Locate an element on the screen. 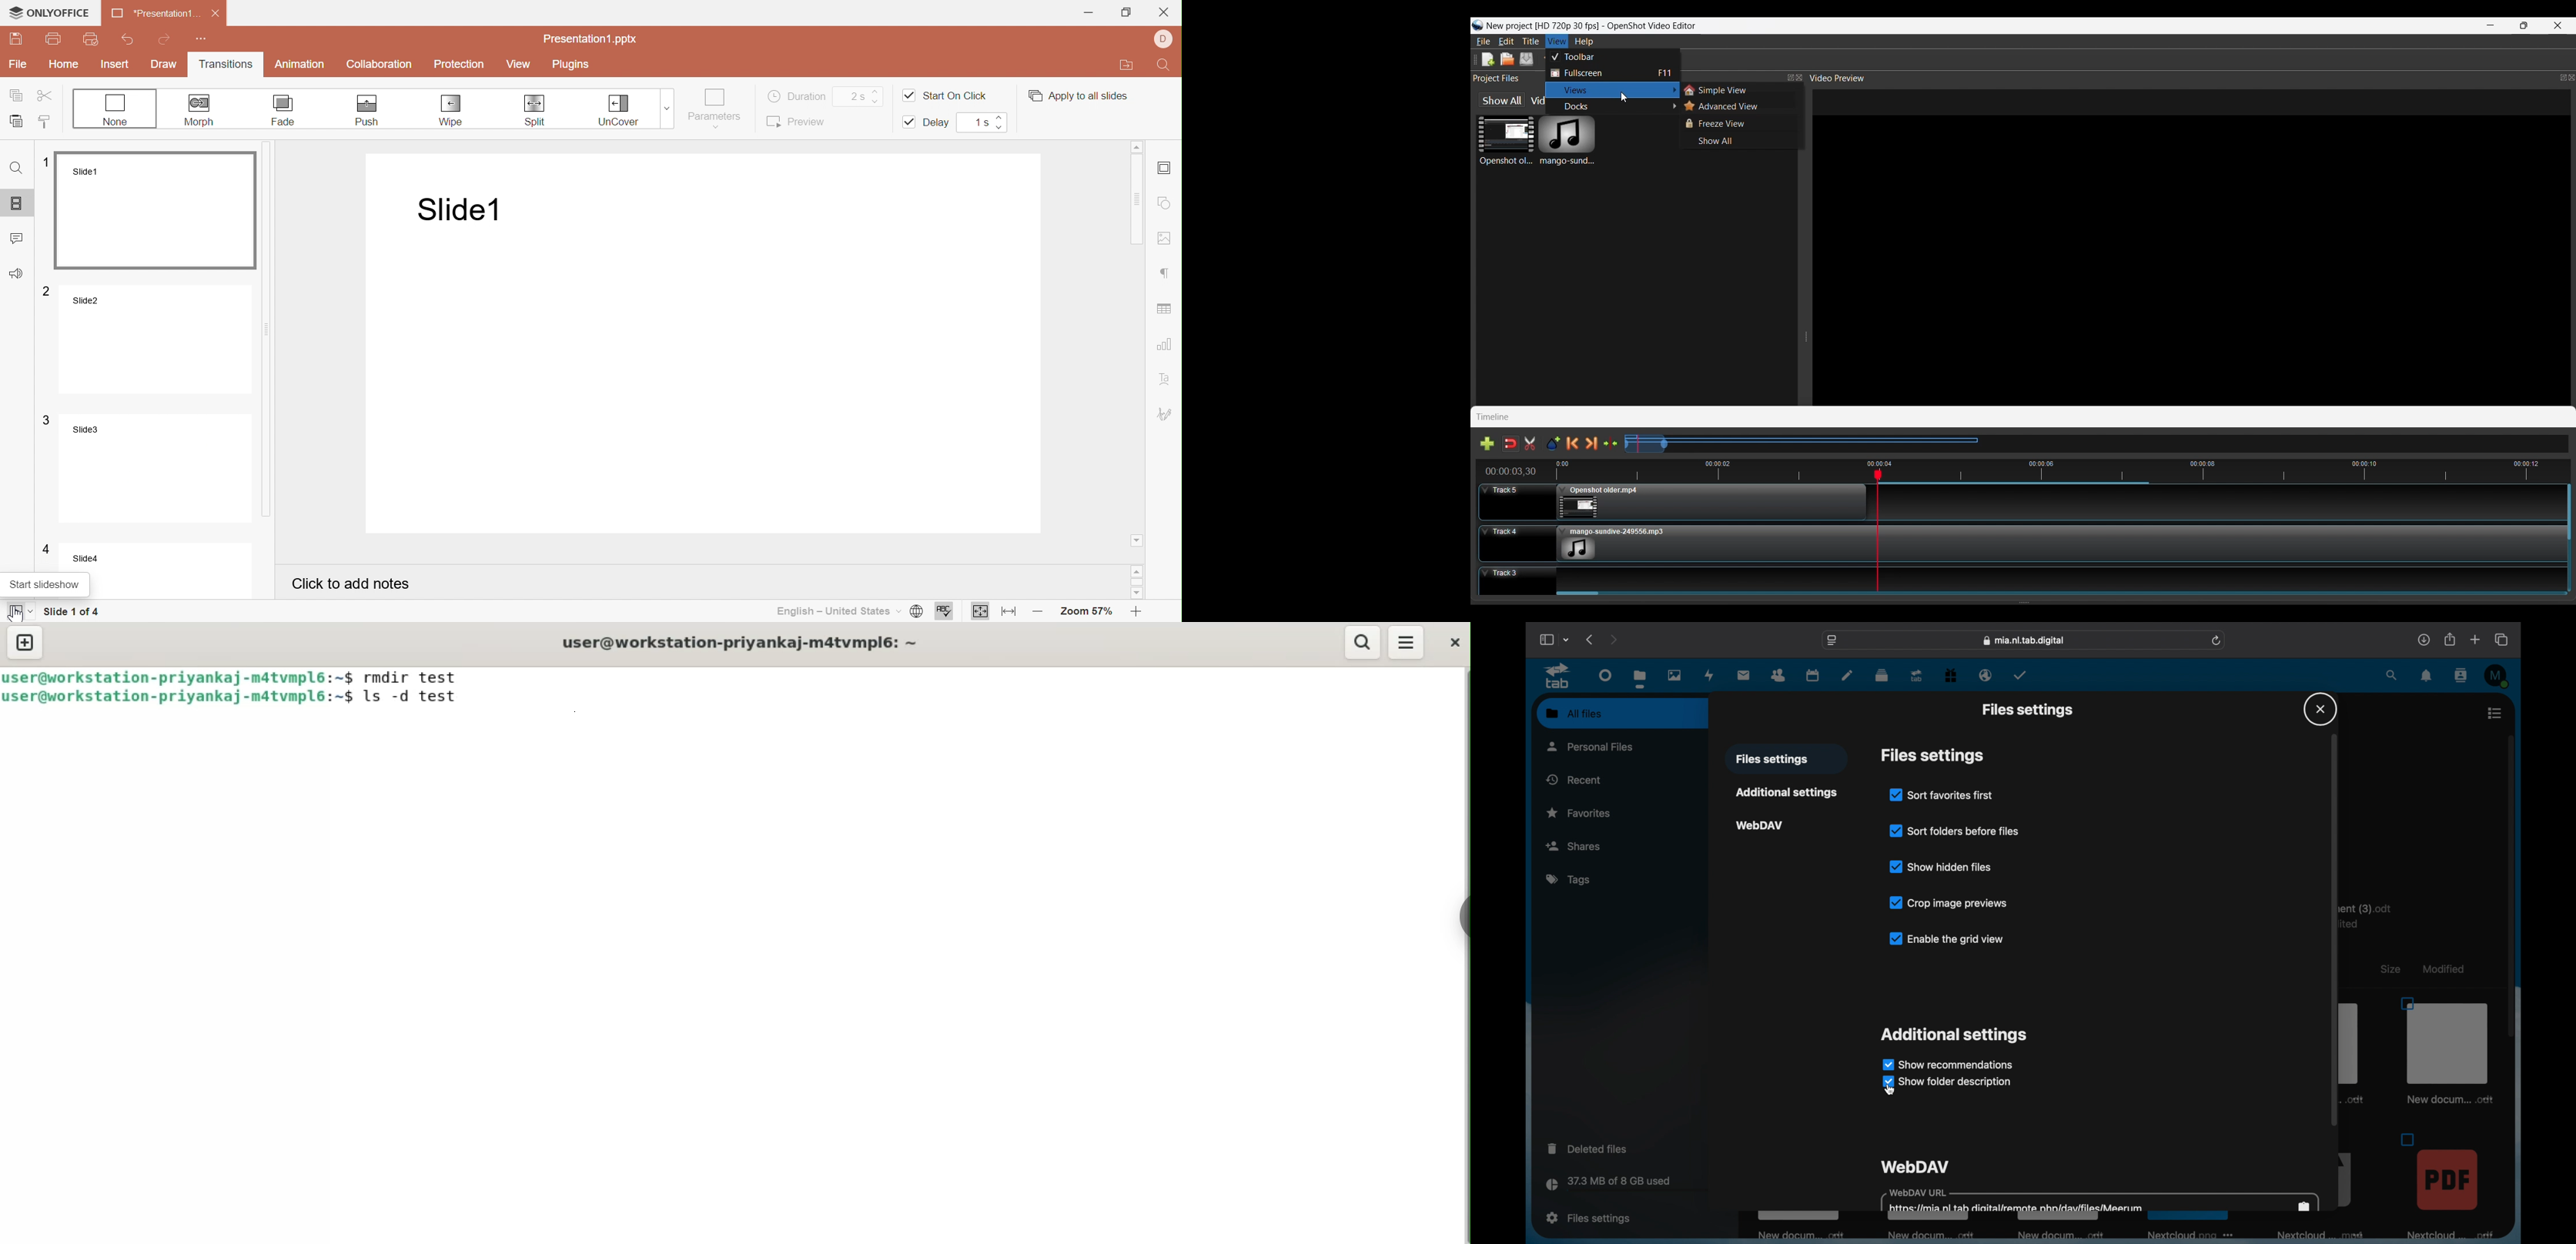 The image size is (2576, 1260). Logo is located at coordinates (1585, 25).